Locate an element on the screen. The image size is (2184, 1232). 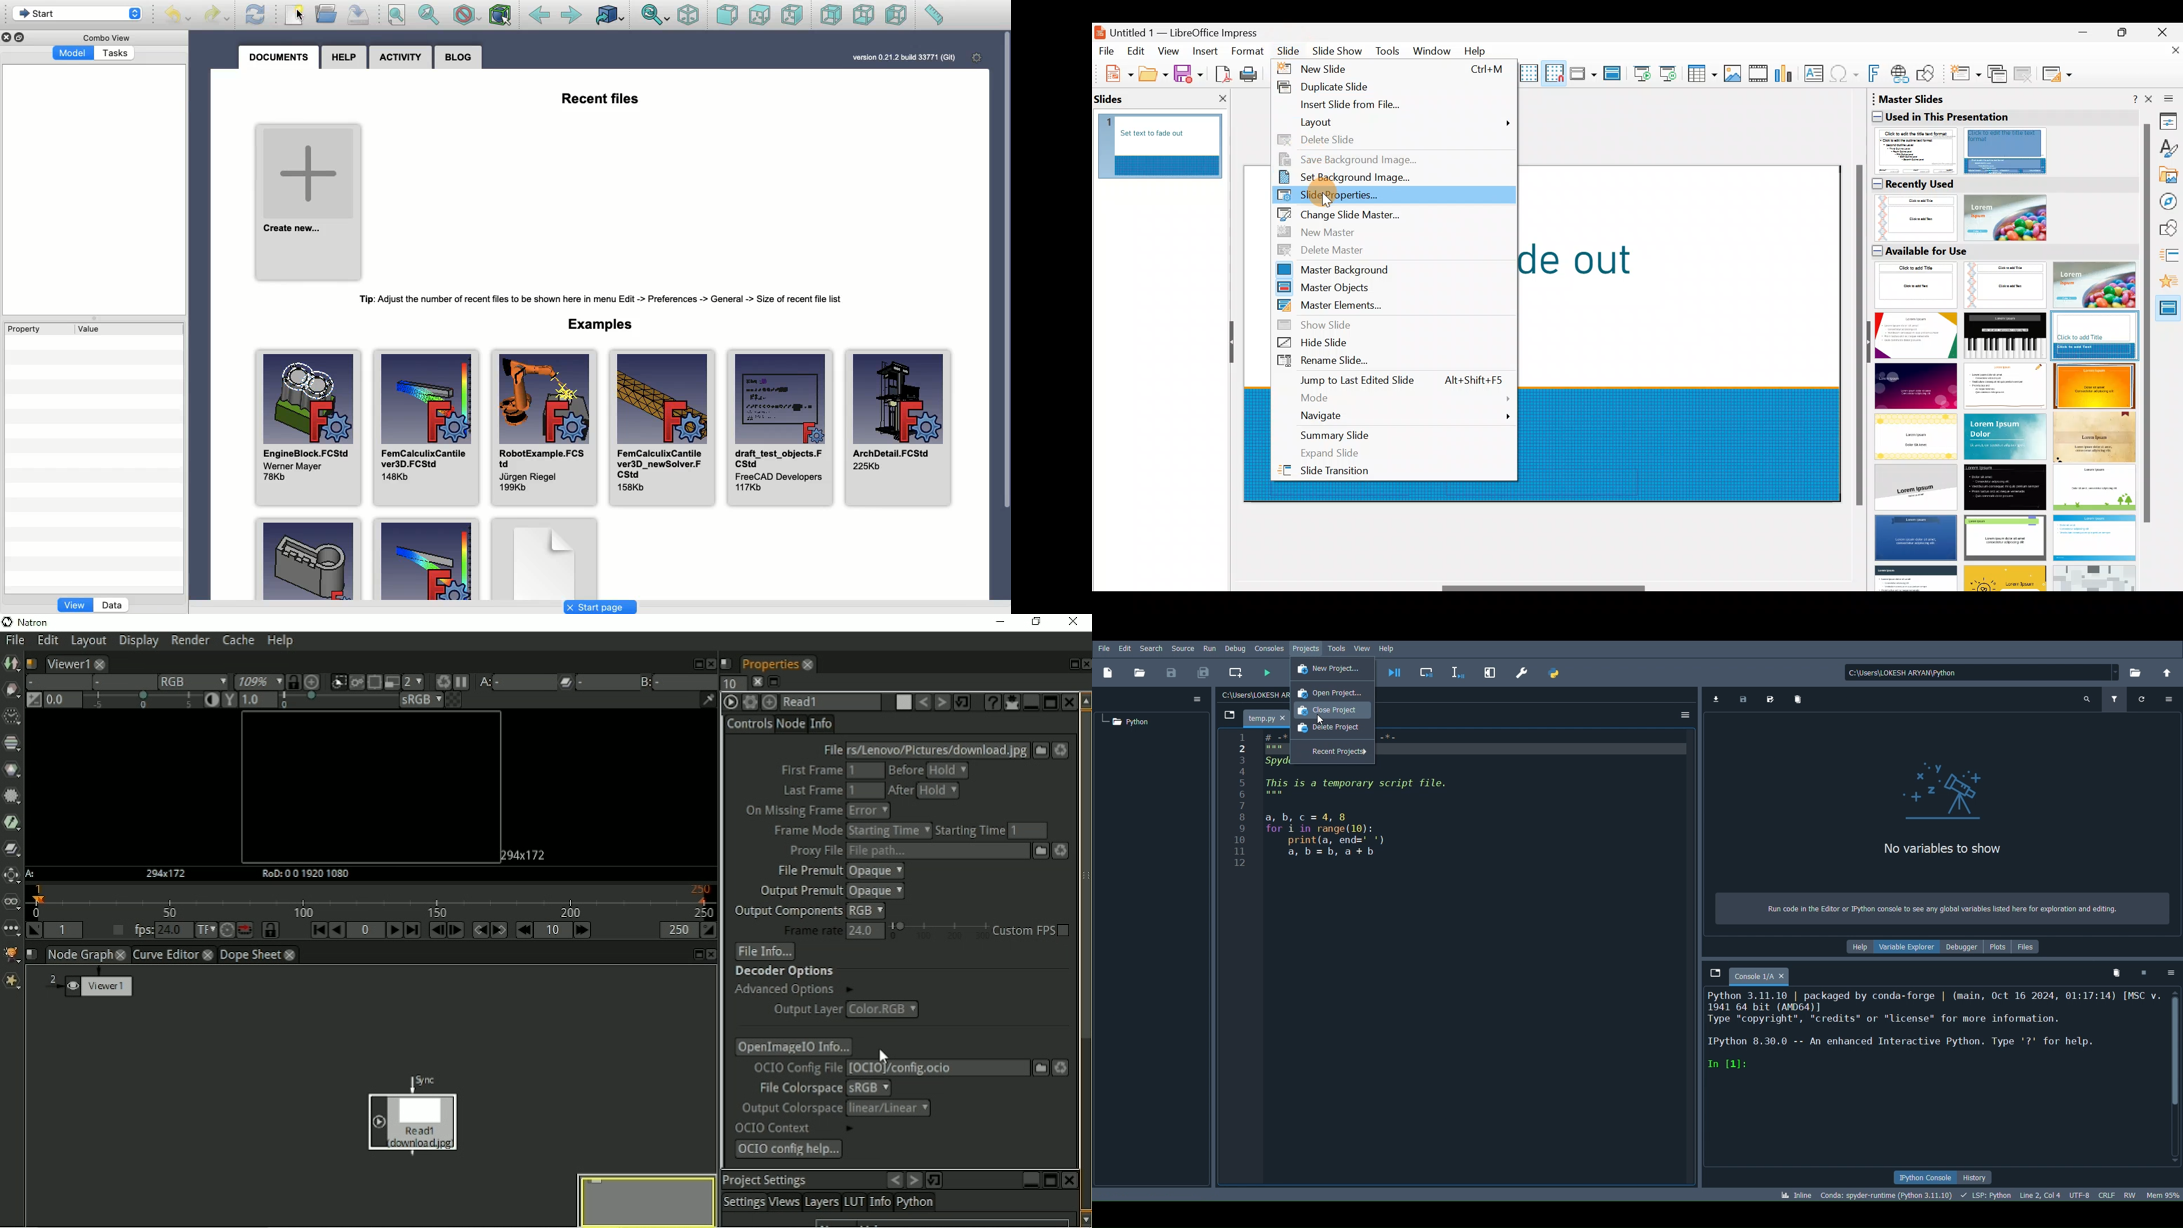
No variables to show is located at coordinates (1940, 849).